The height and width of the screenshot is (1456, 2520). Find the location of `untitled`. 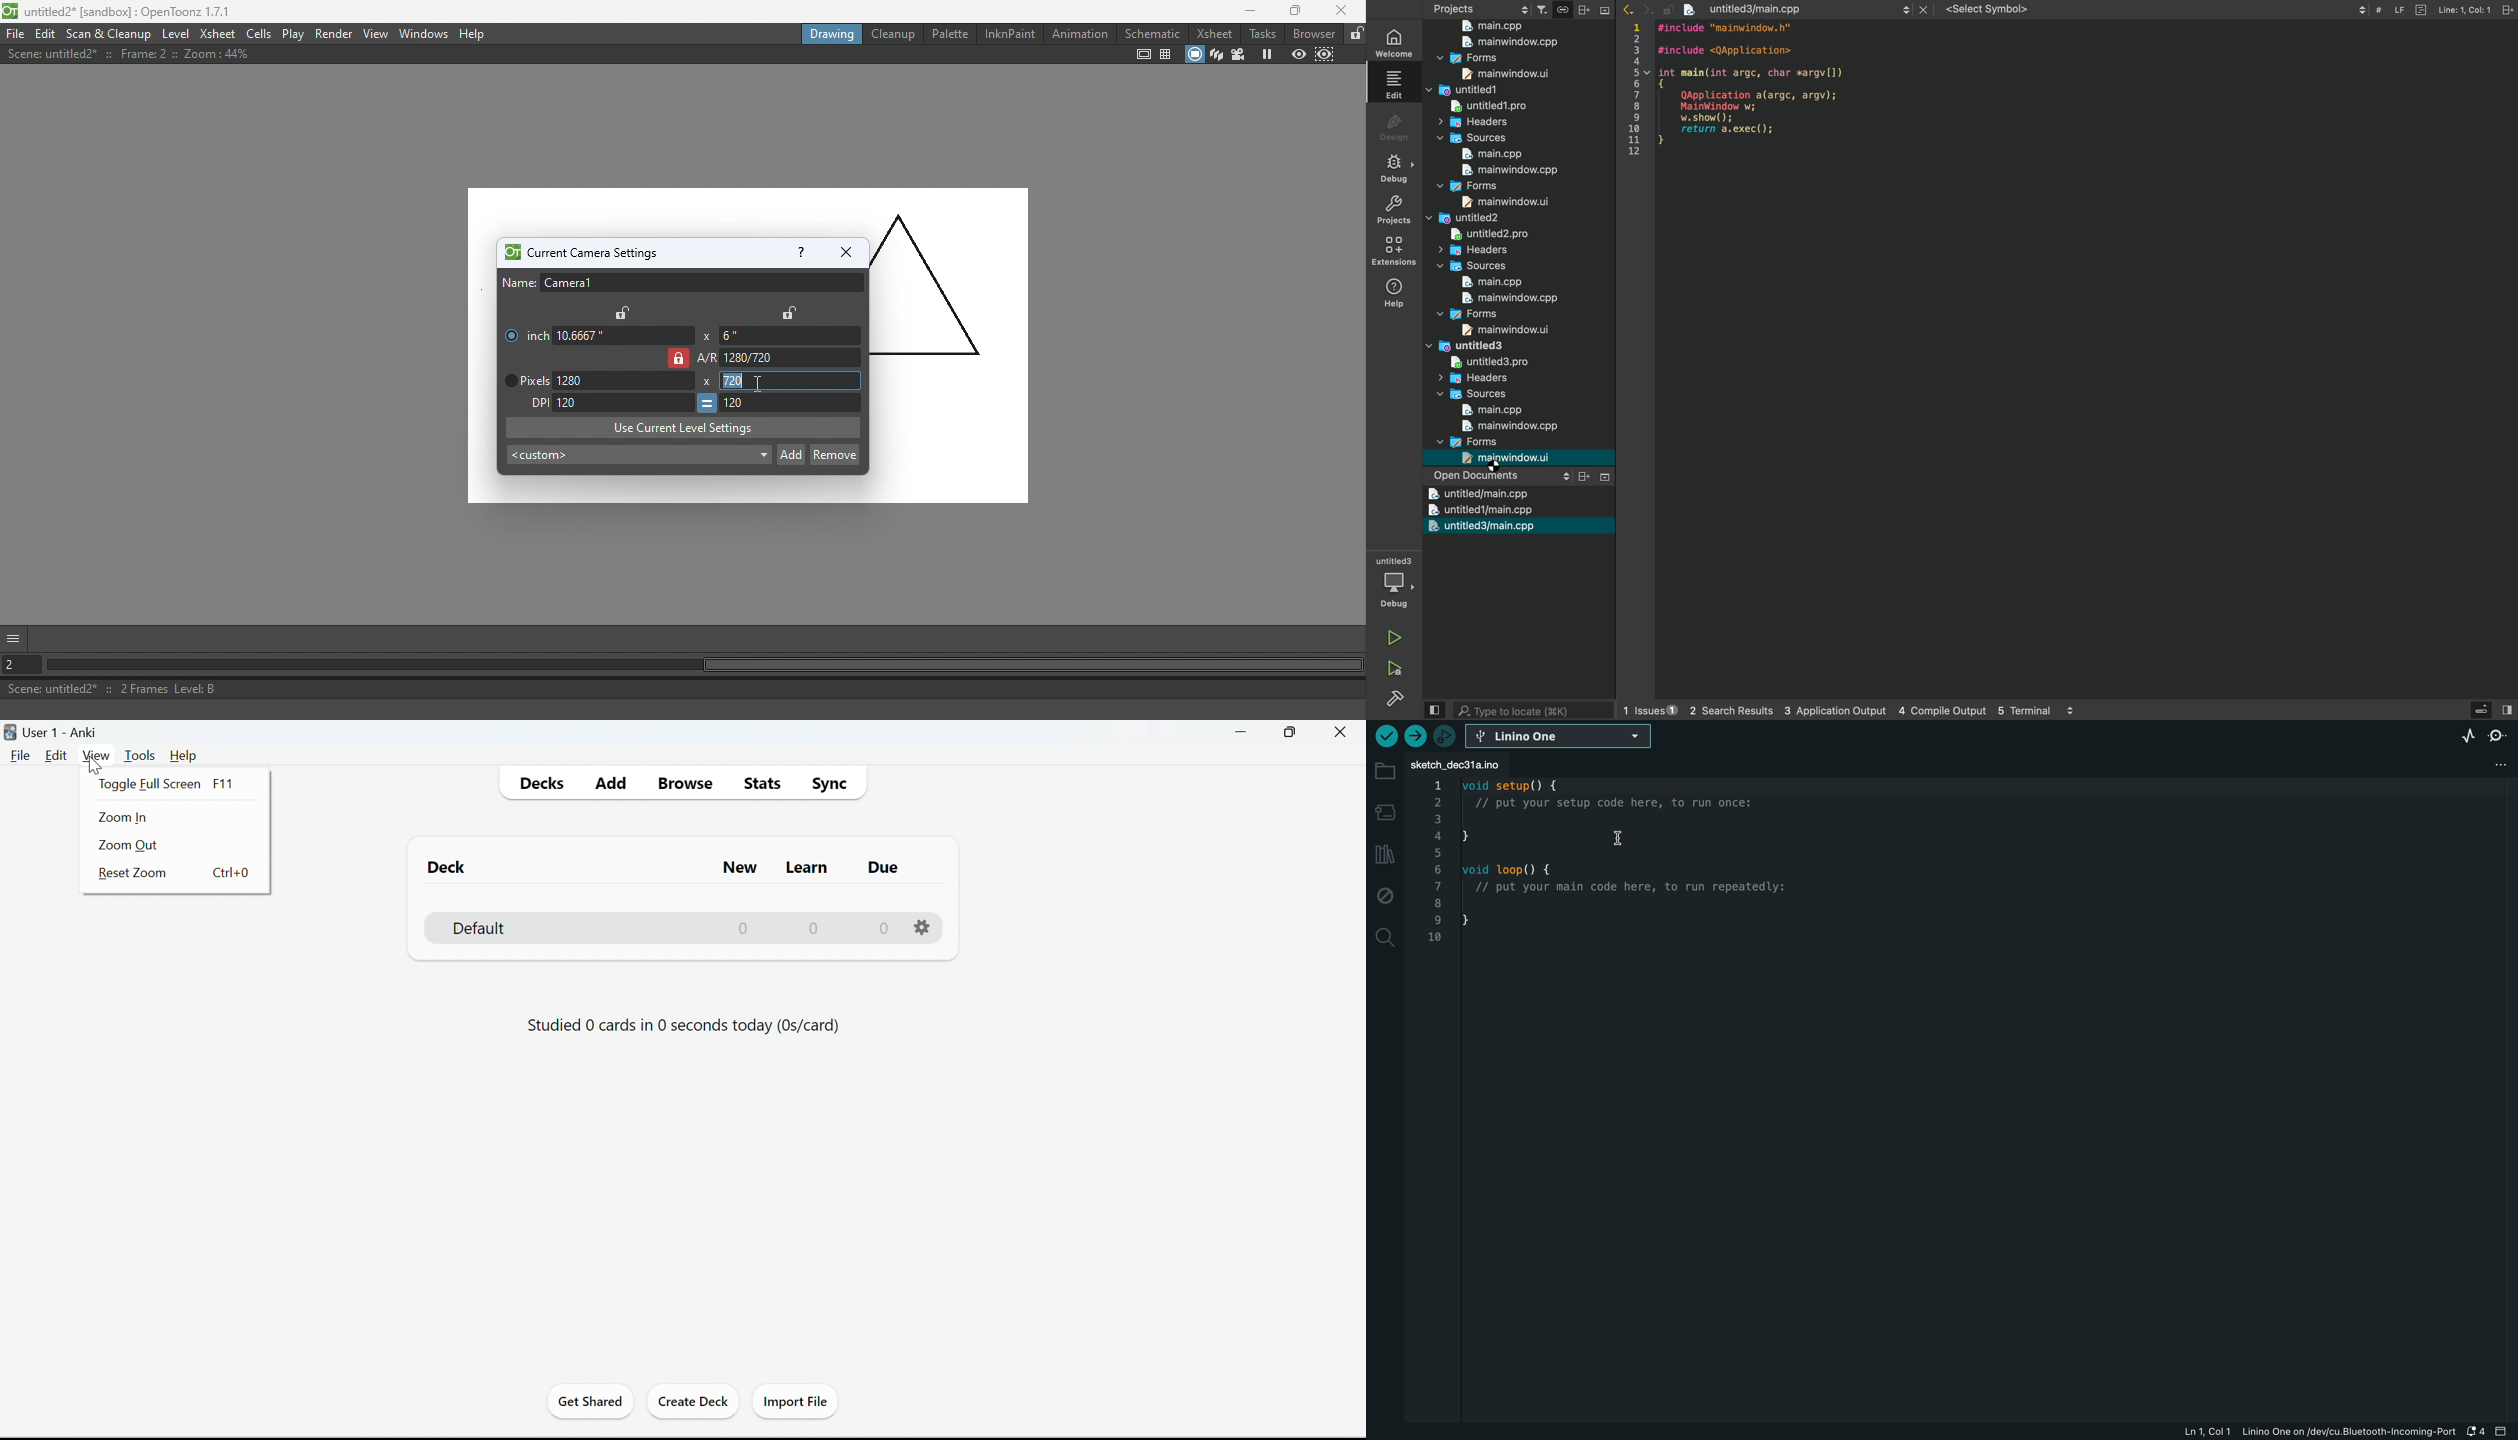

untitled is located at coordinates (1483, 378).